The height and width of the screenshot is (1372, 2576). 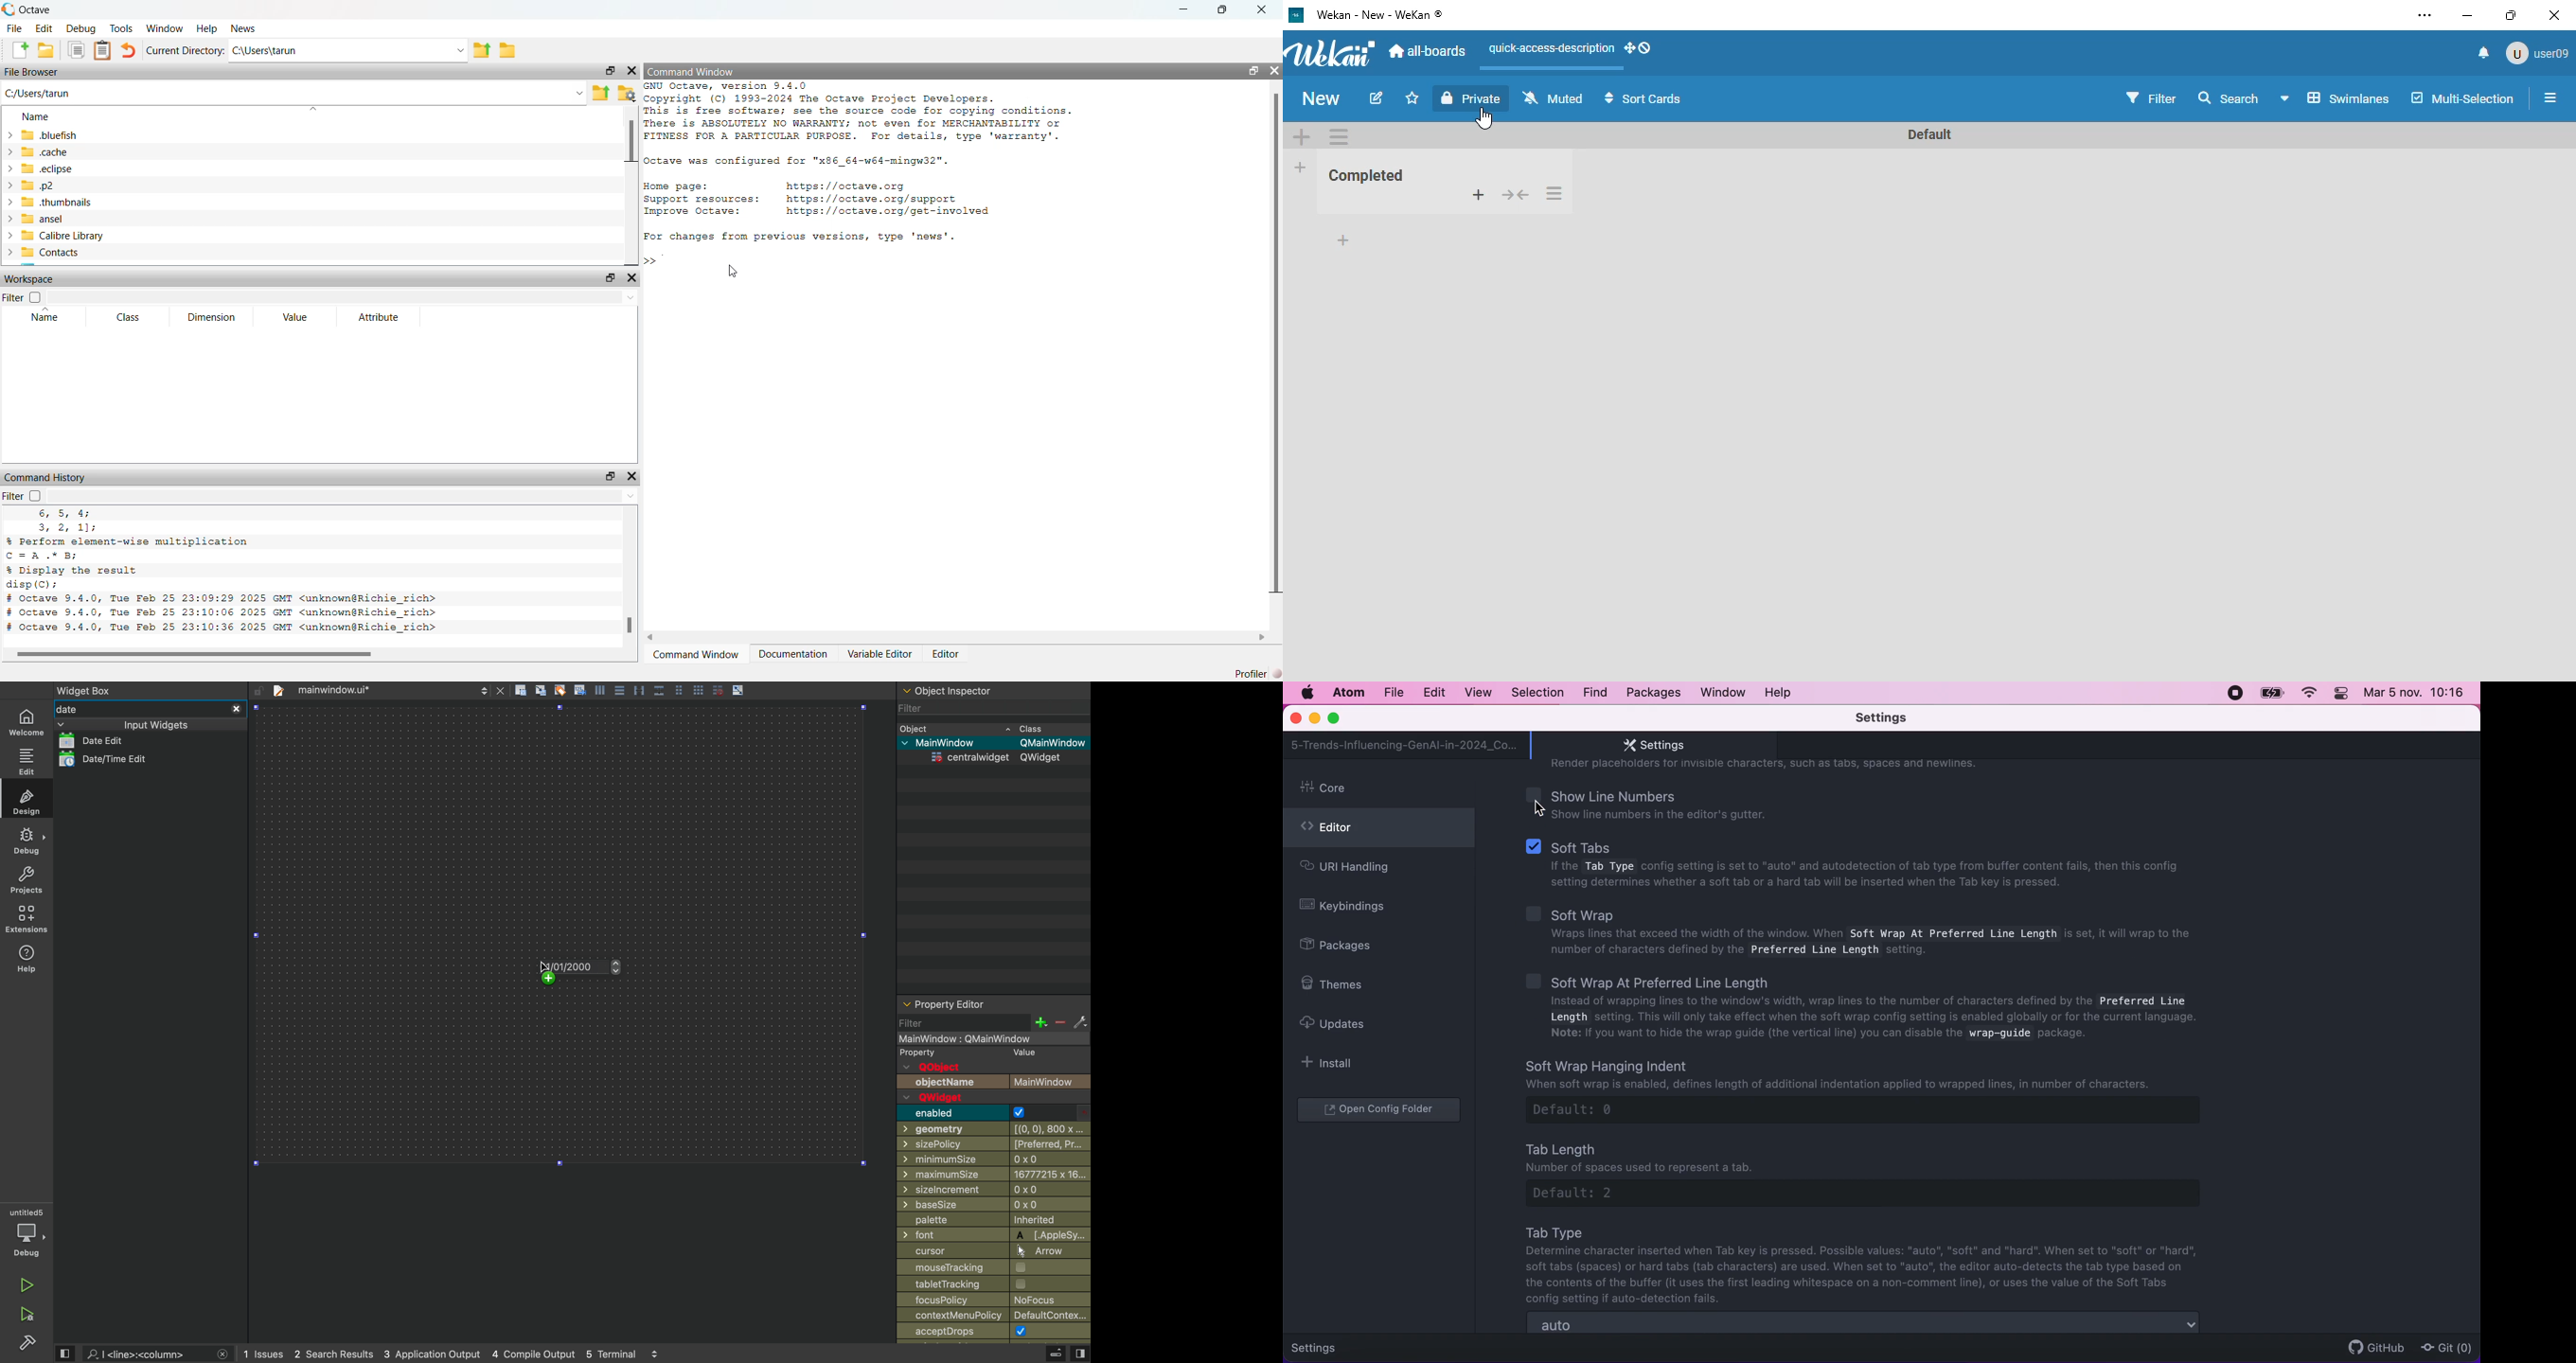 What do you see at coordinates (956, 637) in the screenshot?
I see `Scroll` at bounding box center [956, 637].